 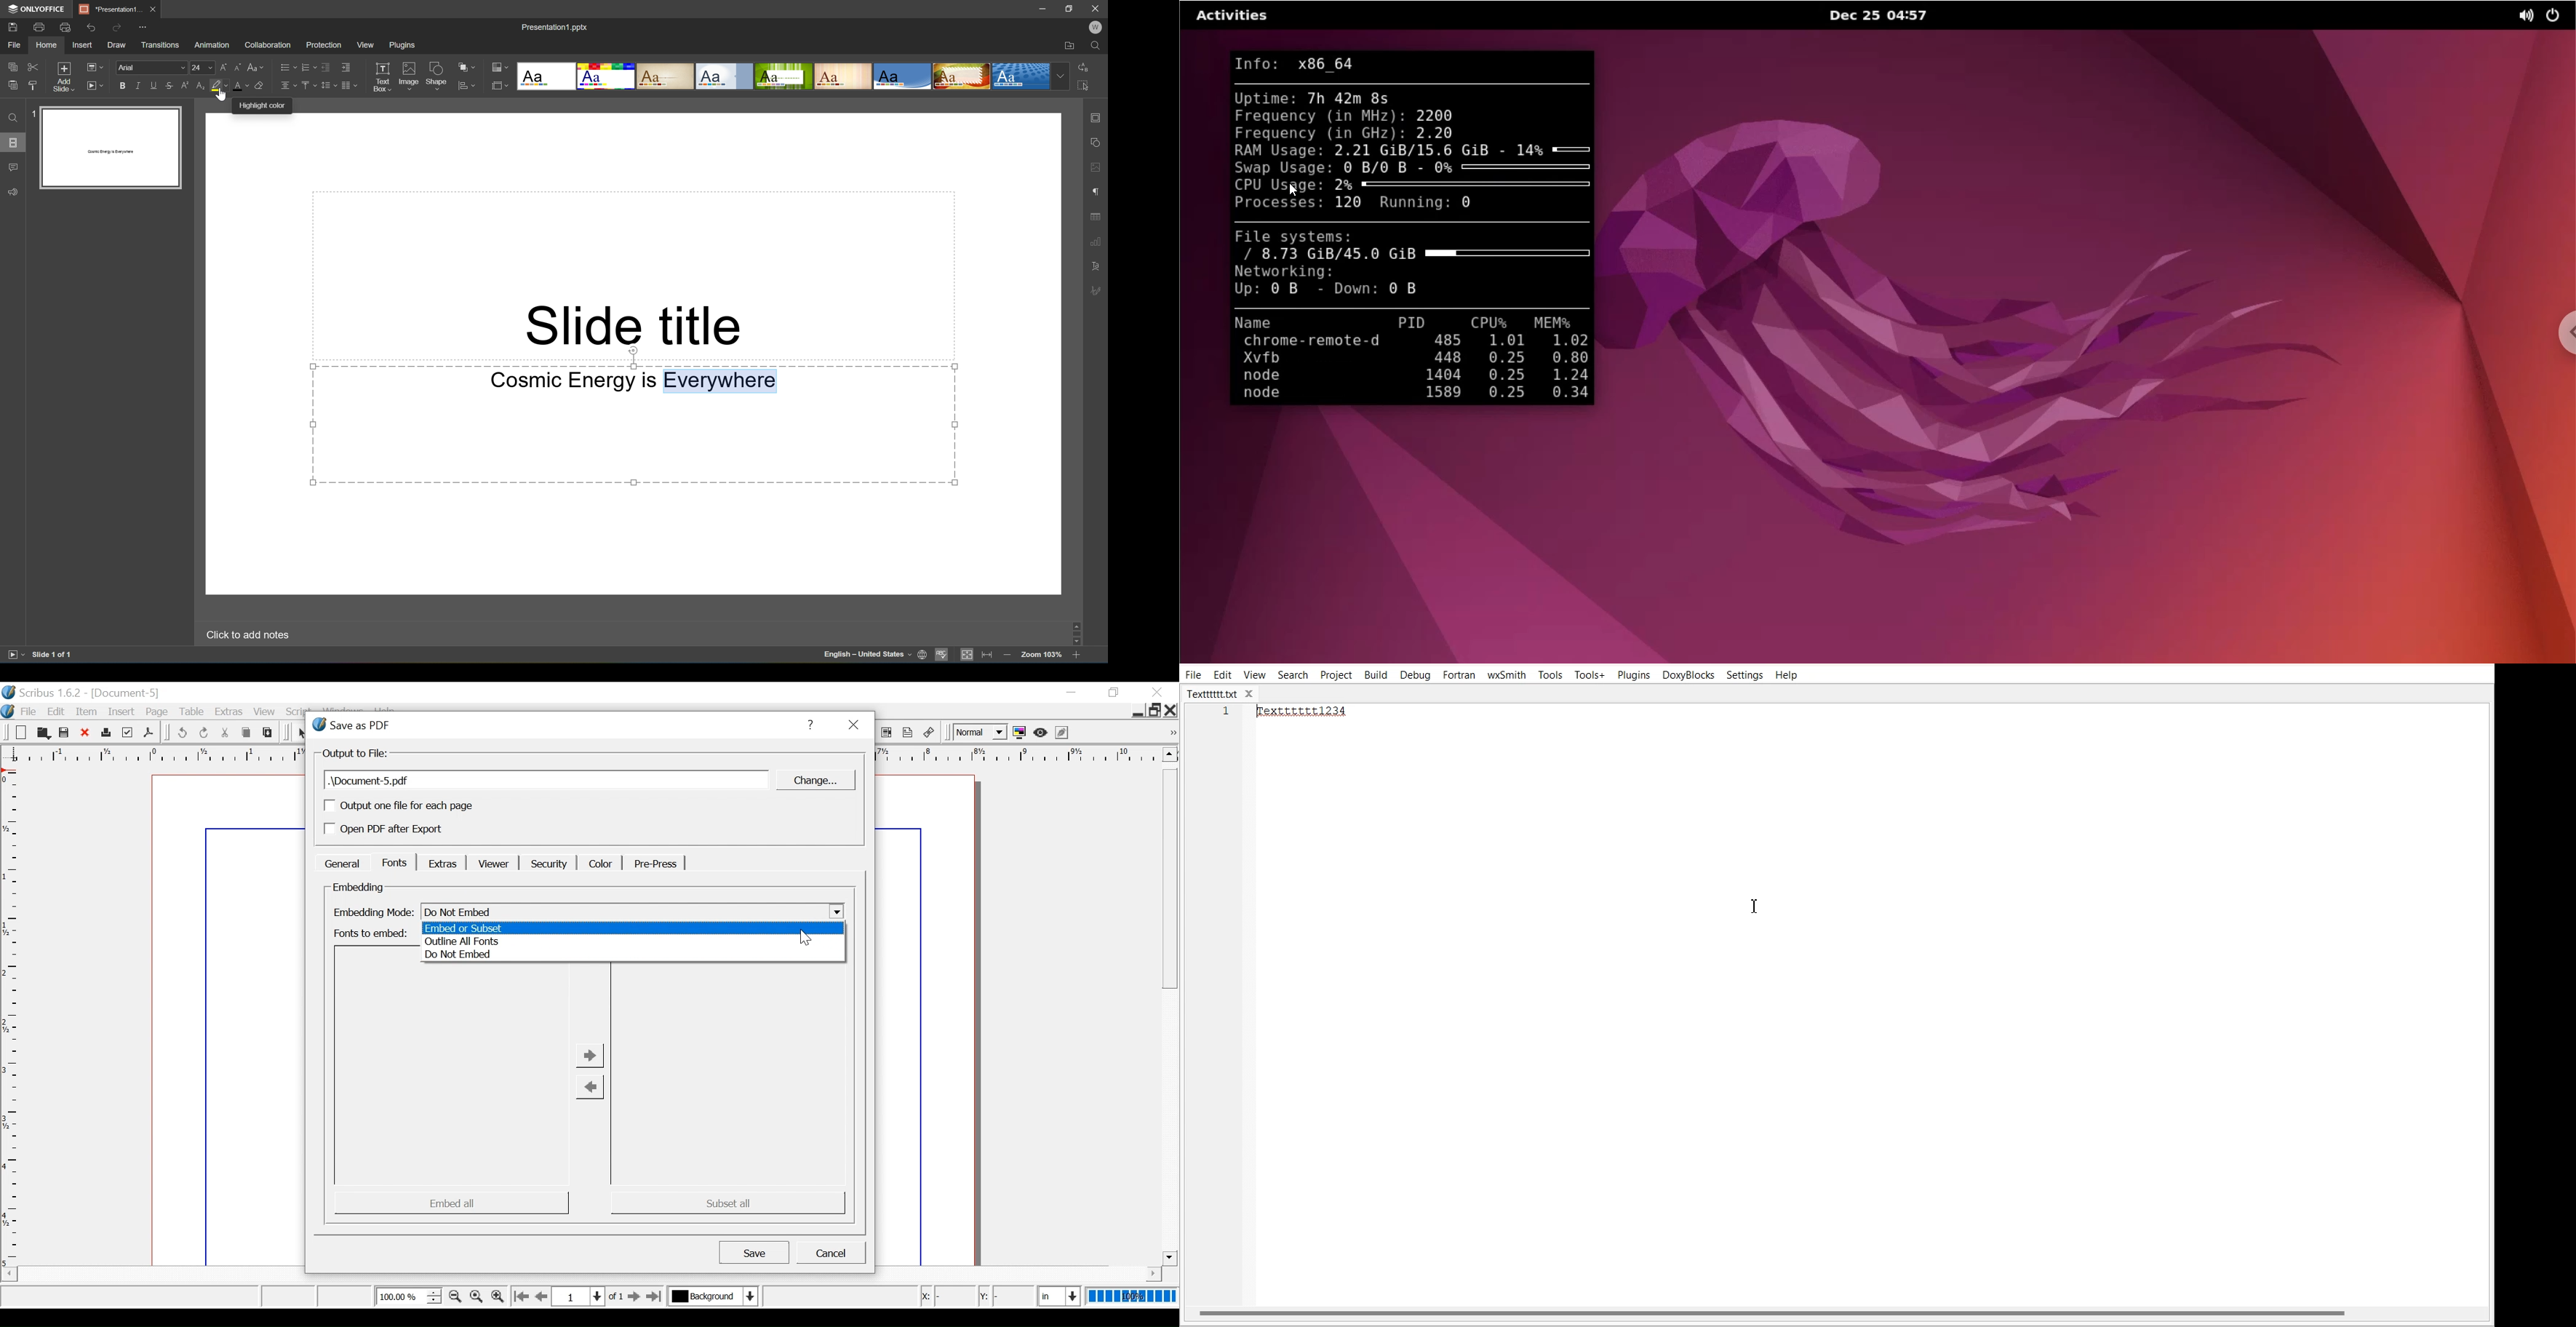 What do you see at coordinates (201, 84) in the screenshot?
I see `Subscript` at bounding box center [201, 84].